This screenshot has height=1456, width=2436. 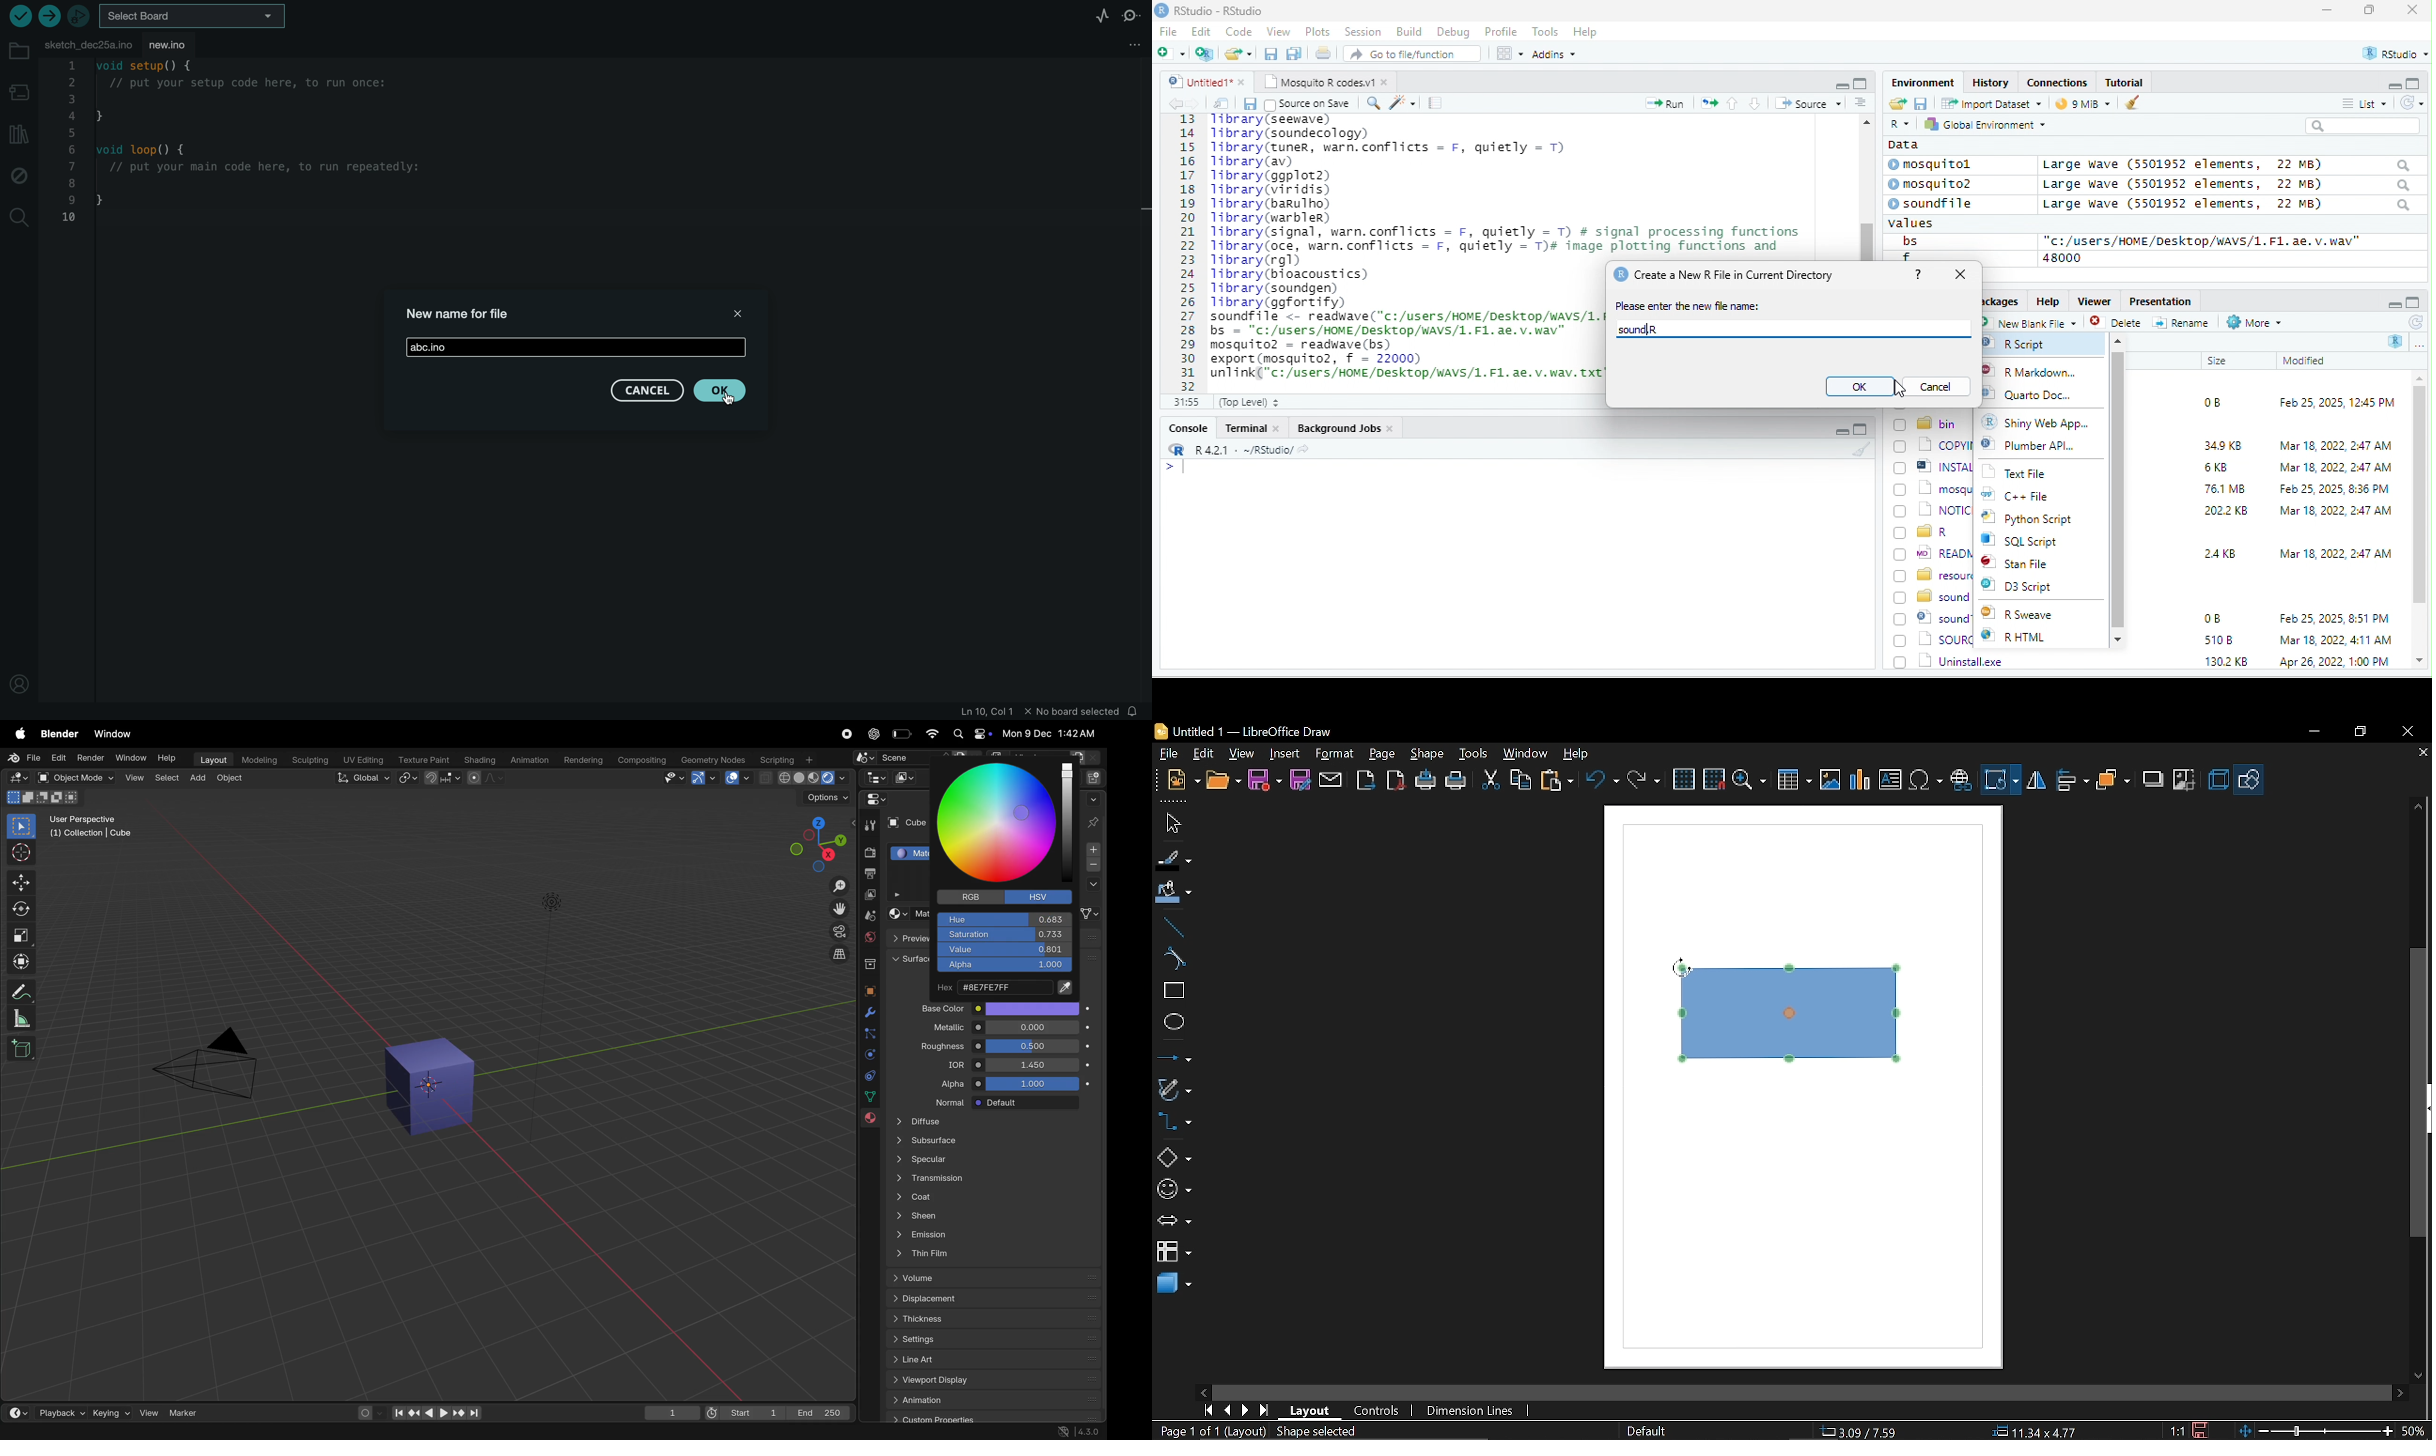 I want to click on Help, so click(x=1586, y=33).